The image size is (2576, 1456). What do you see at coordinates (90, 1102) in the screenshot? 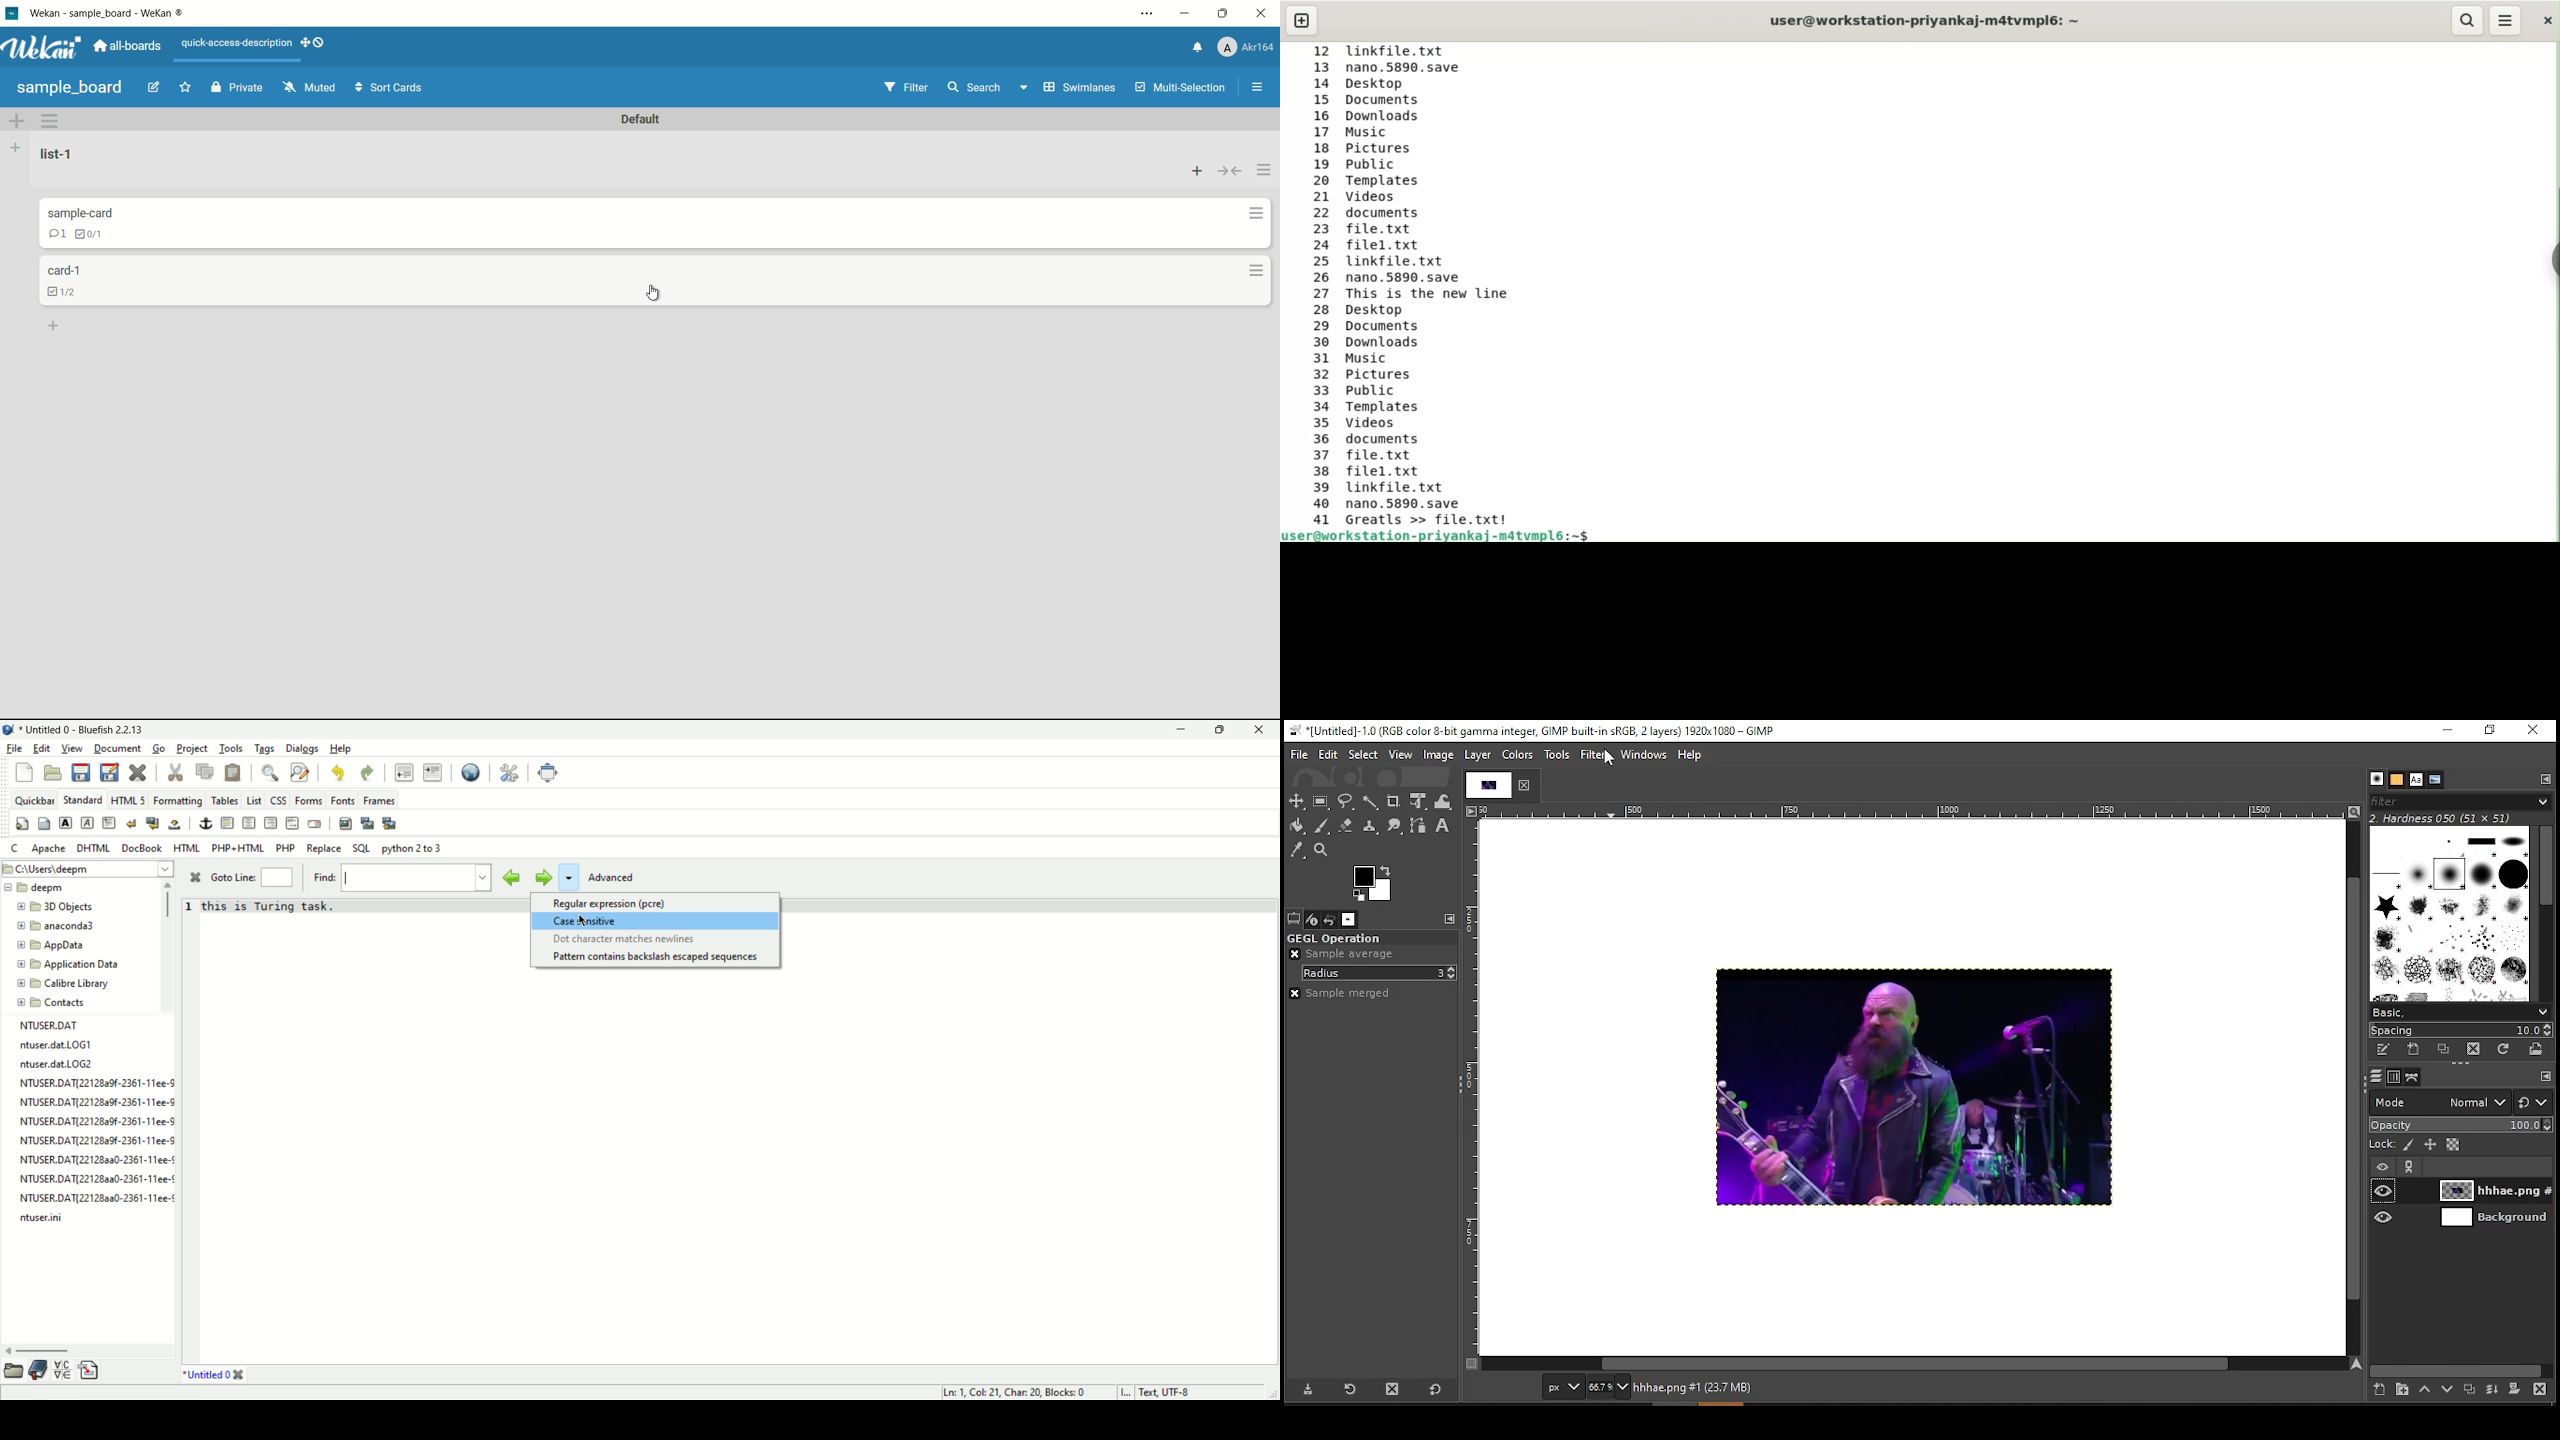
I see `NTUSER.DAT{221282%-2361-11ee-8` at bounding box center [90, 1102].